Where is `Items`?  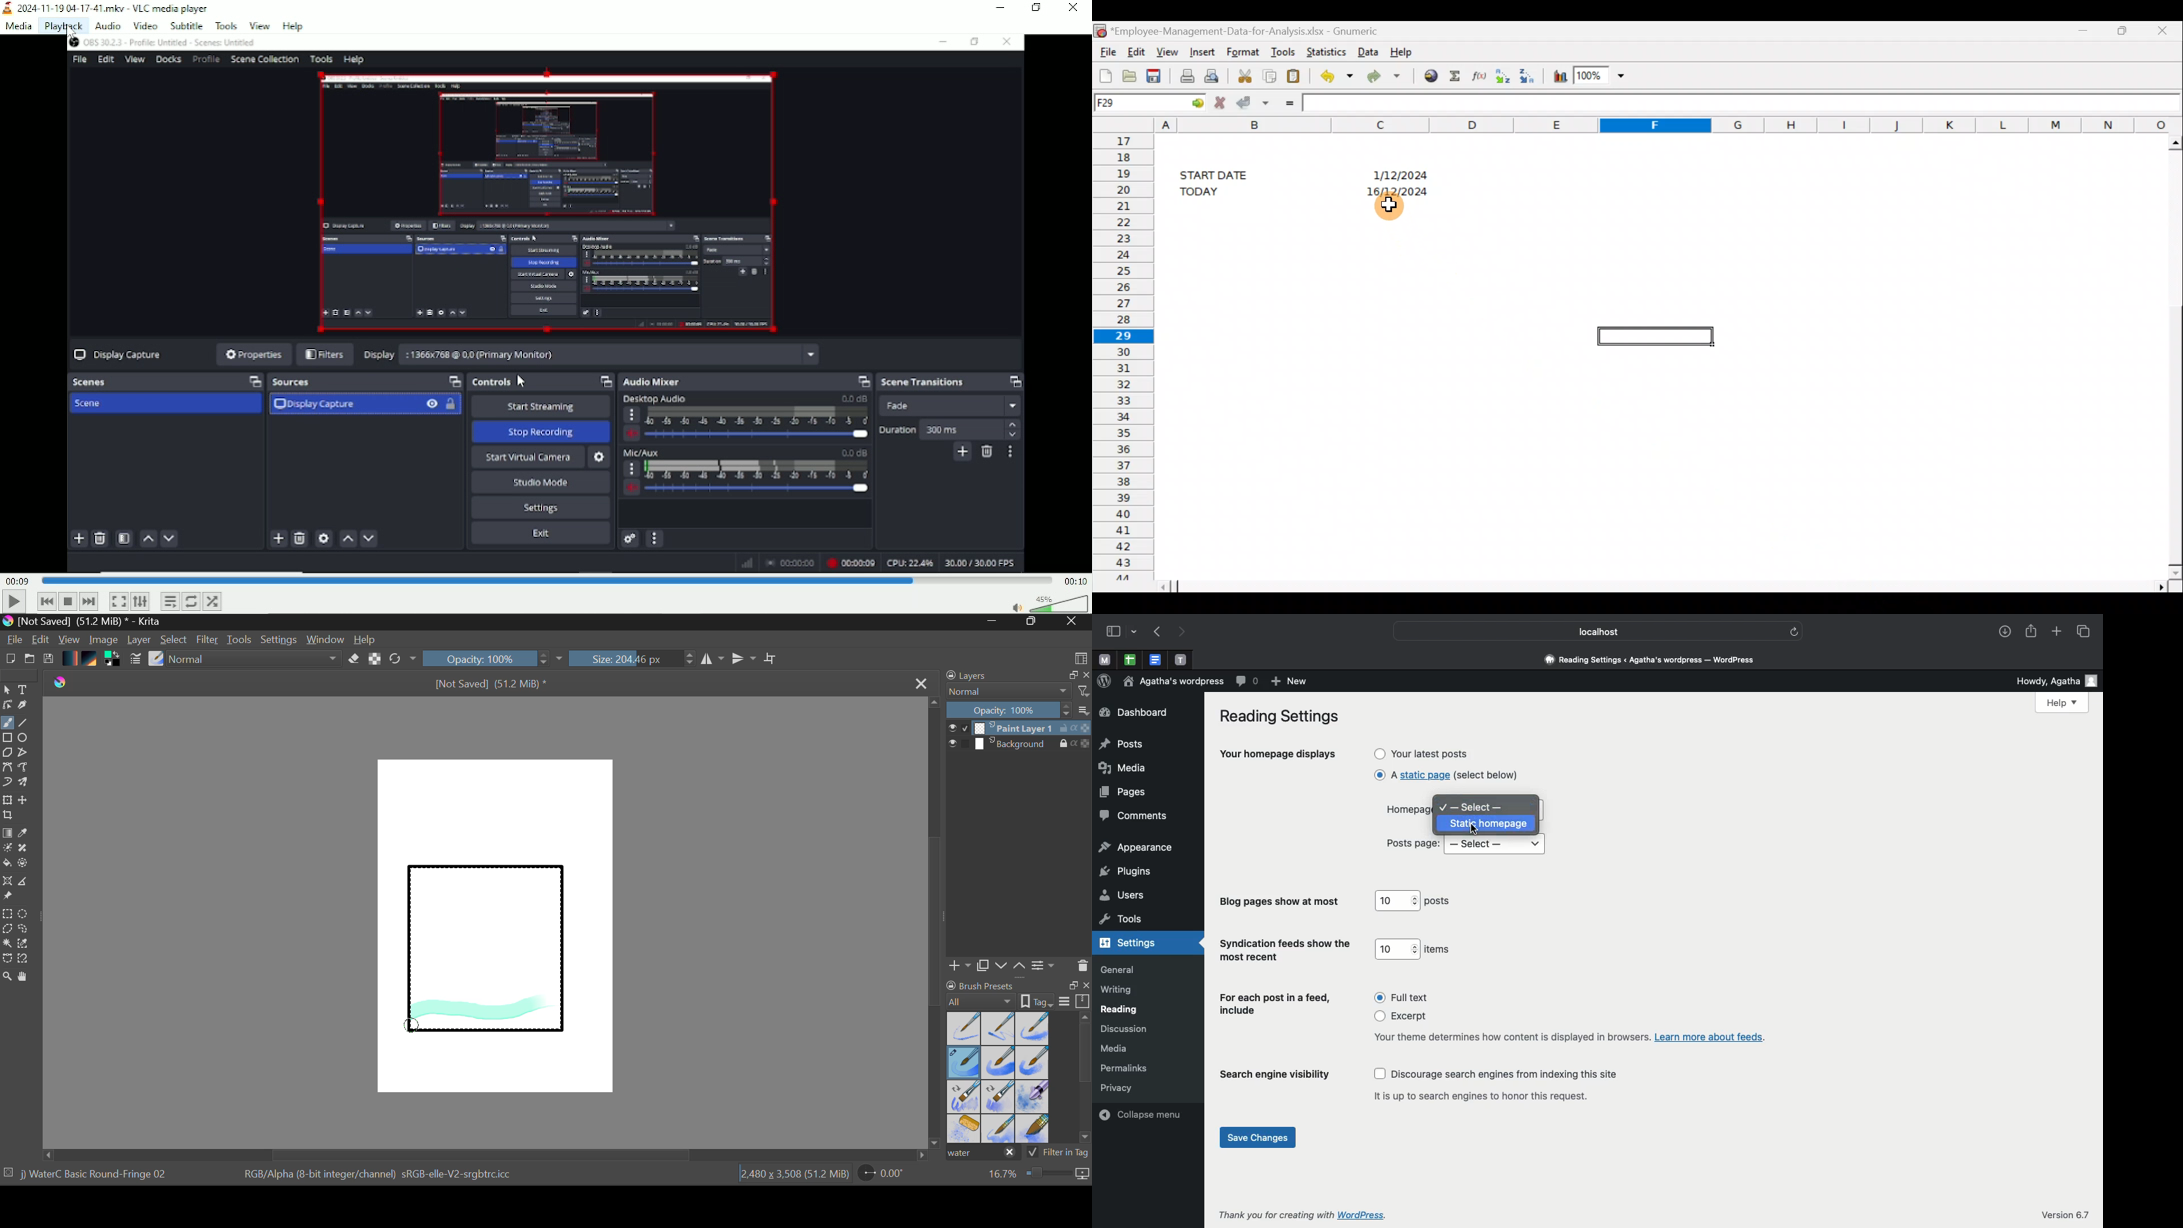 Items is located at coordinates (1439, 950).